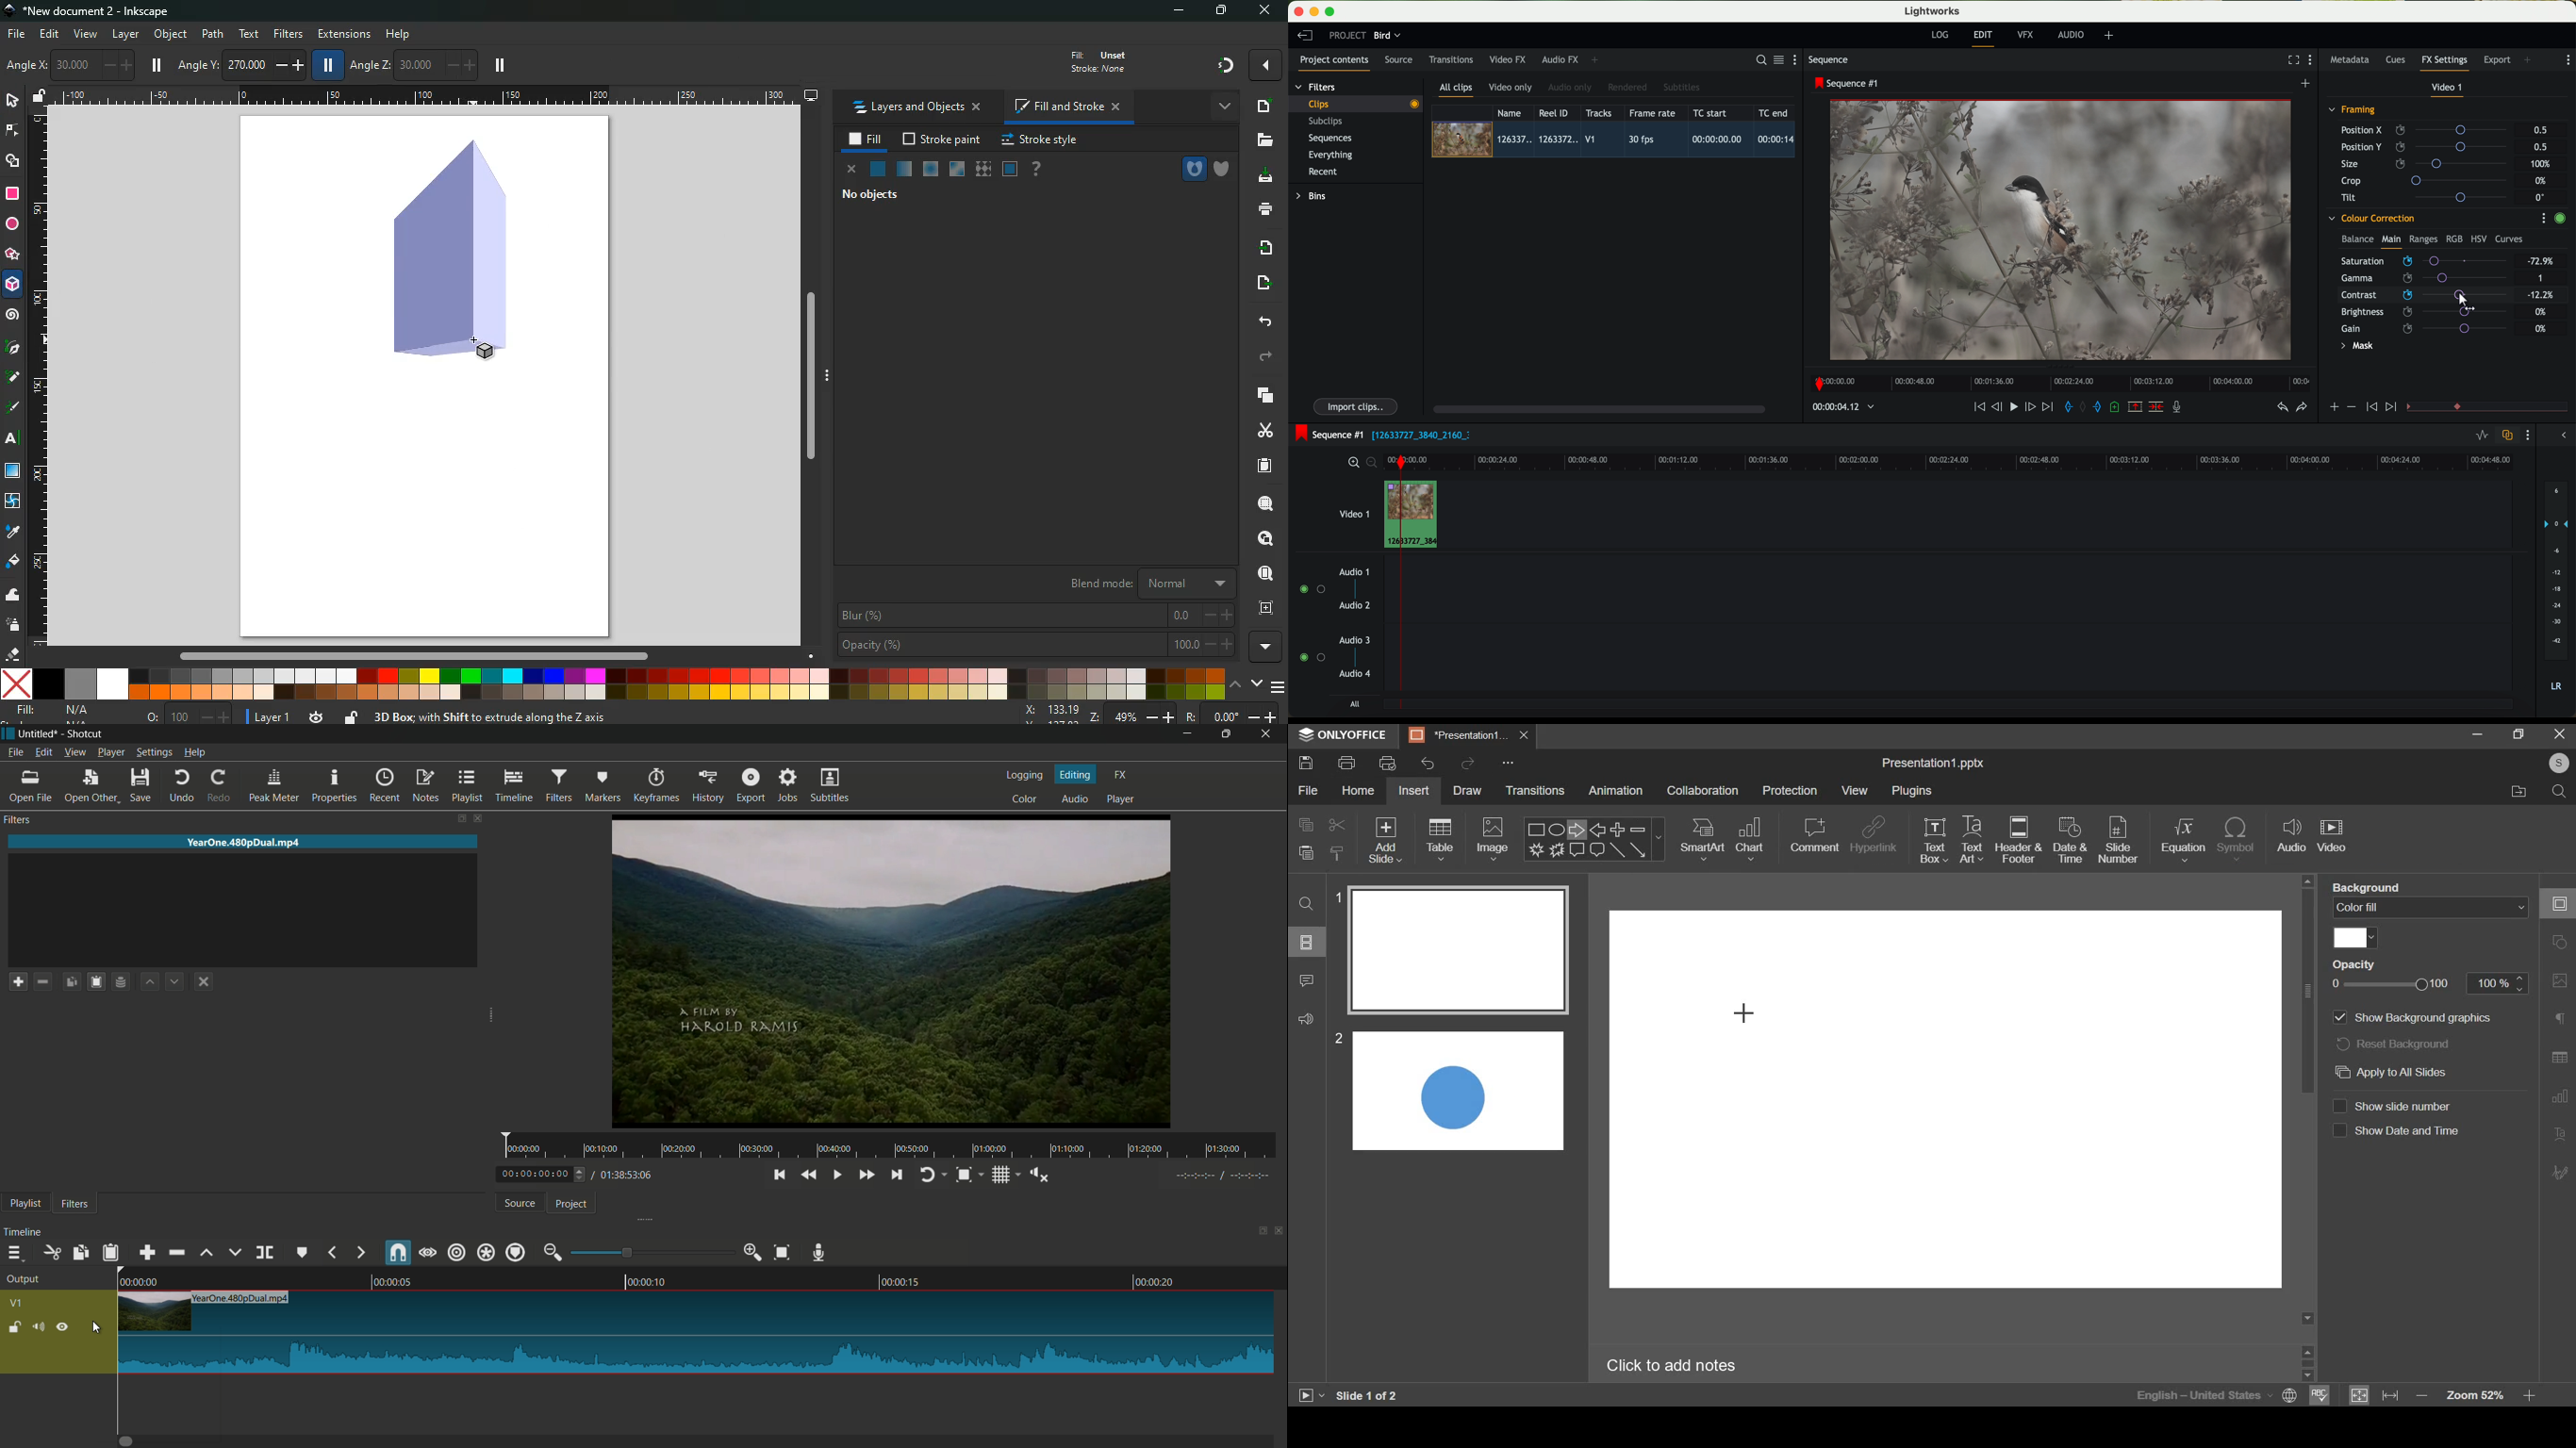 The height and width of the screenshot is (1456, 2576). Describe the element at coordinates (2215, 1395) in the screenshot. I see `selected language` at that location.